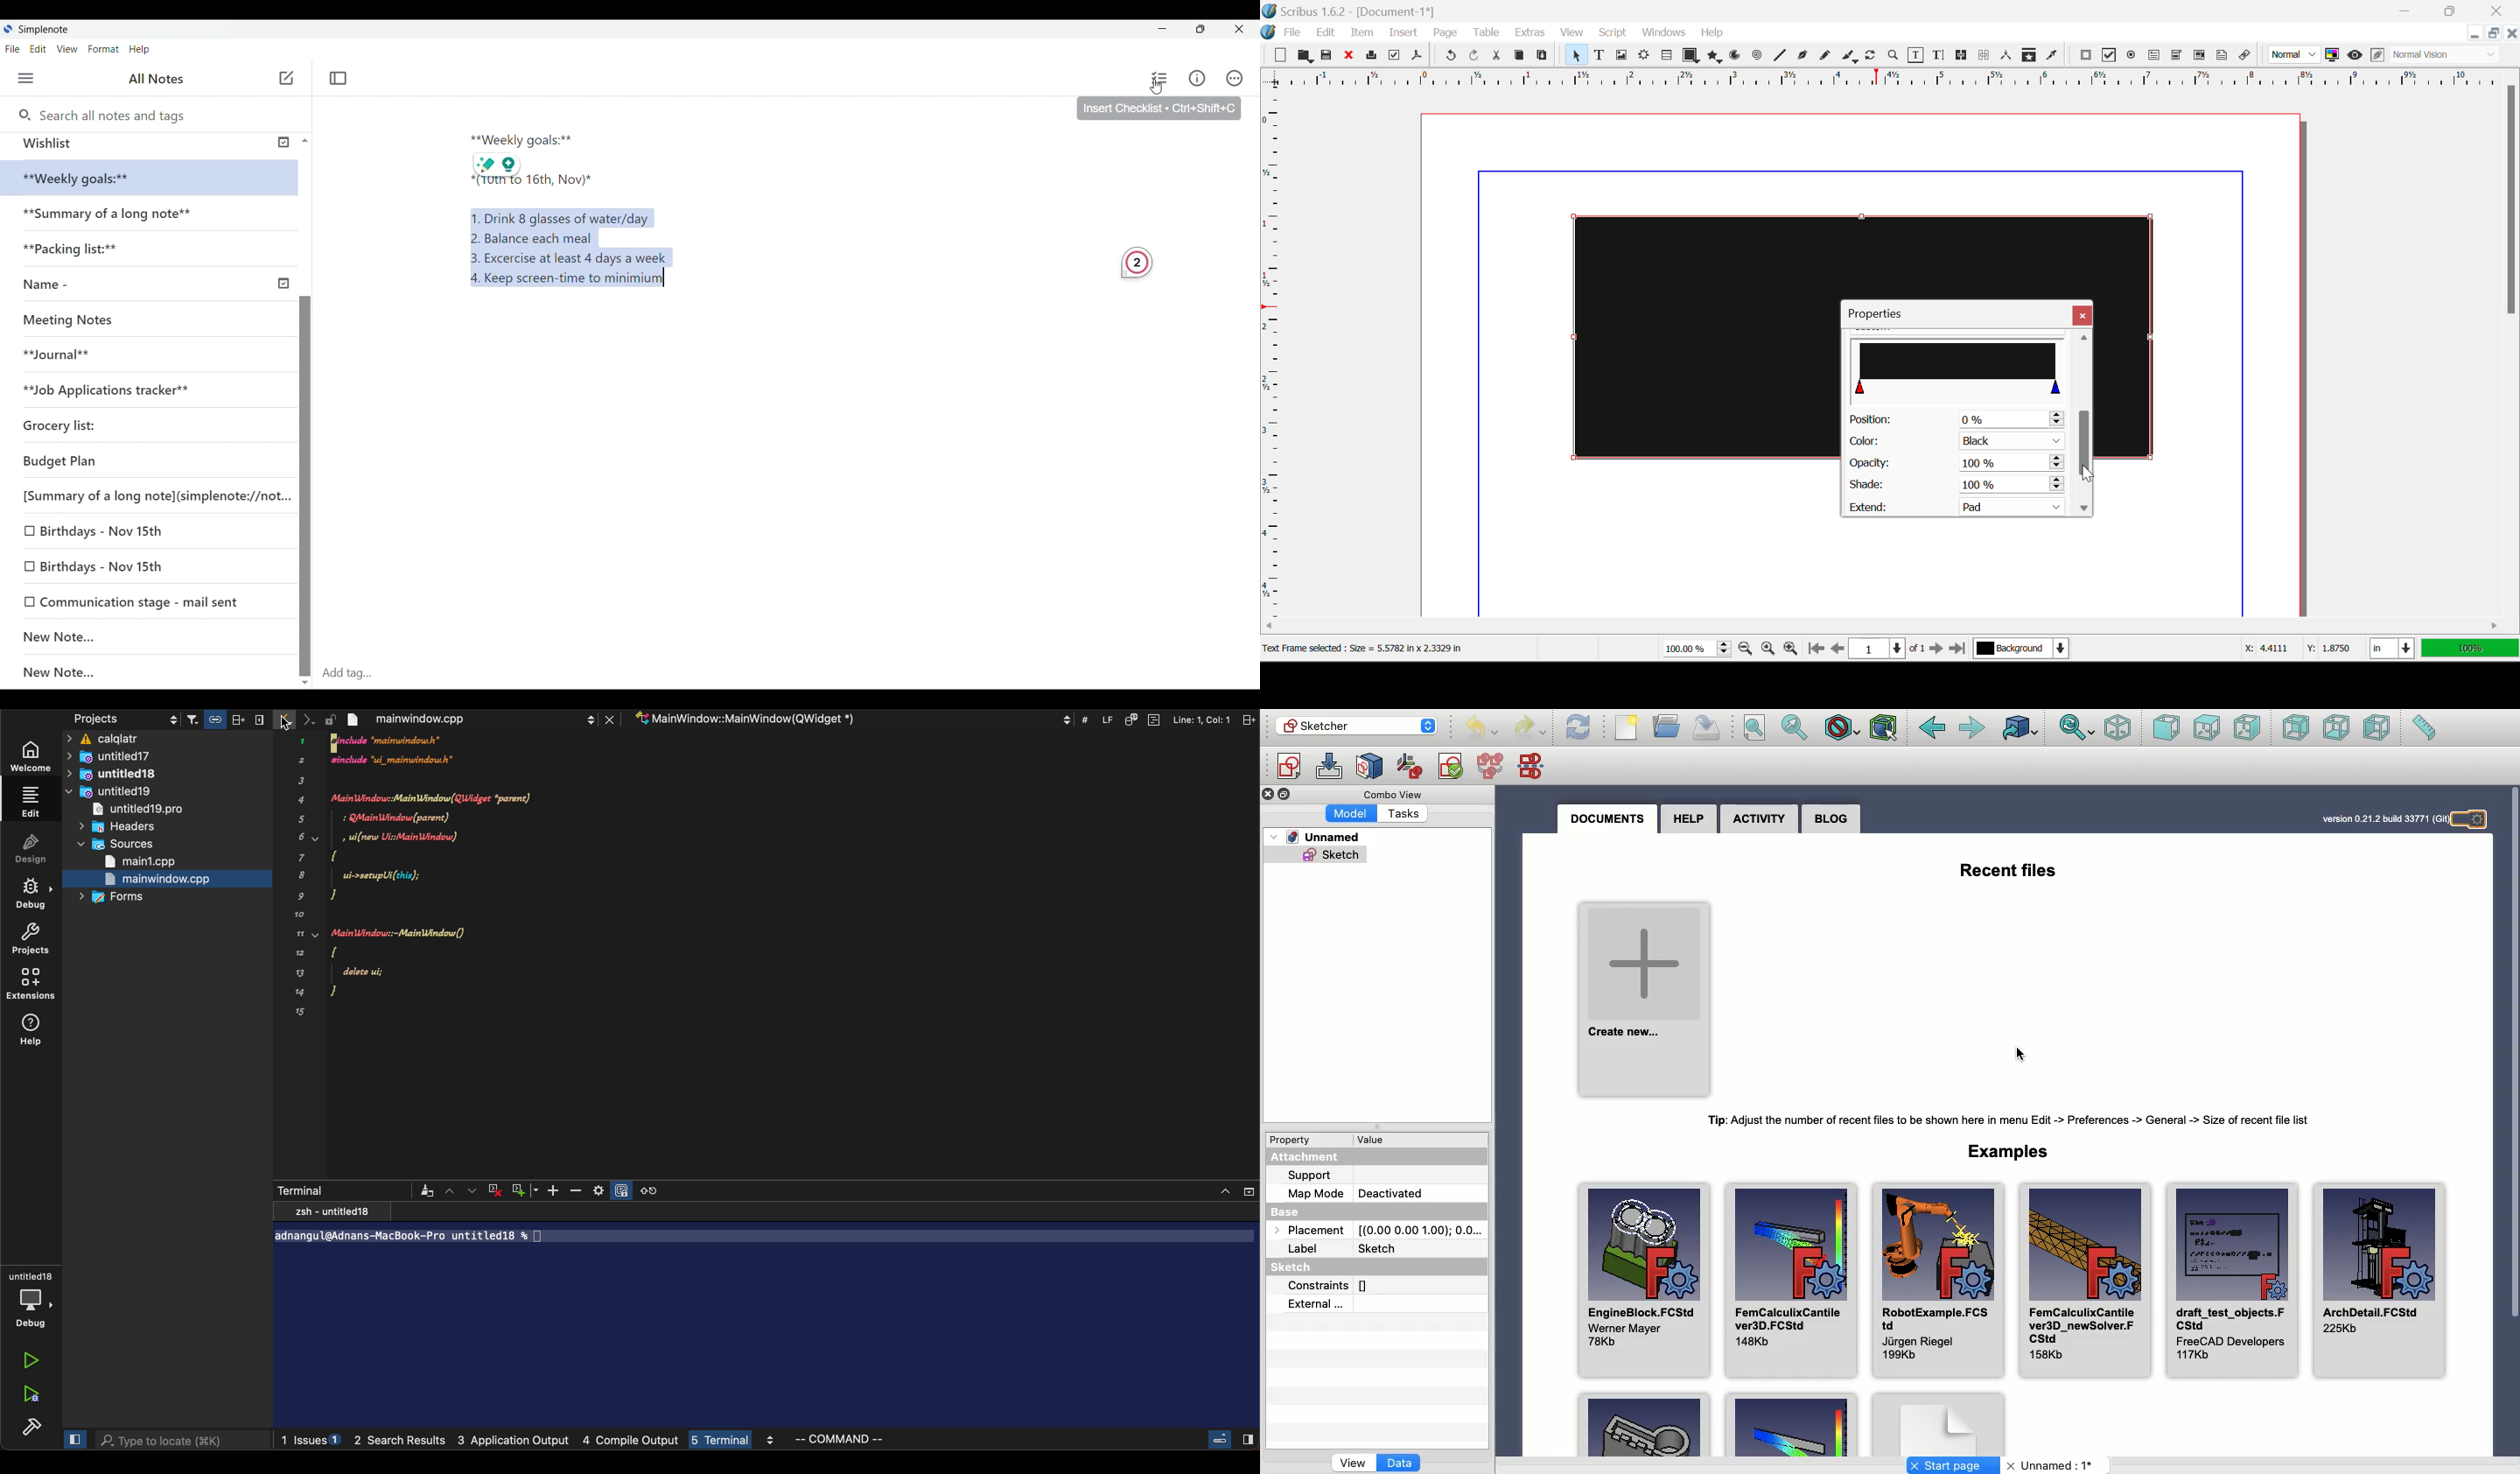  I want to click on Edit, so click(42, 50).